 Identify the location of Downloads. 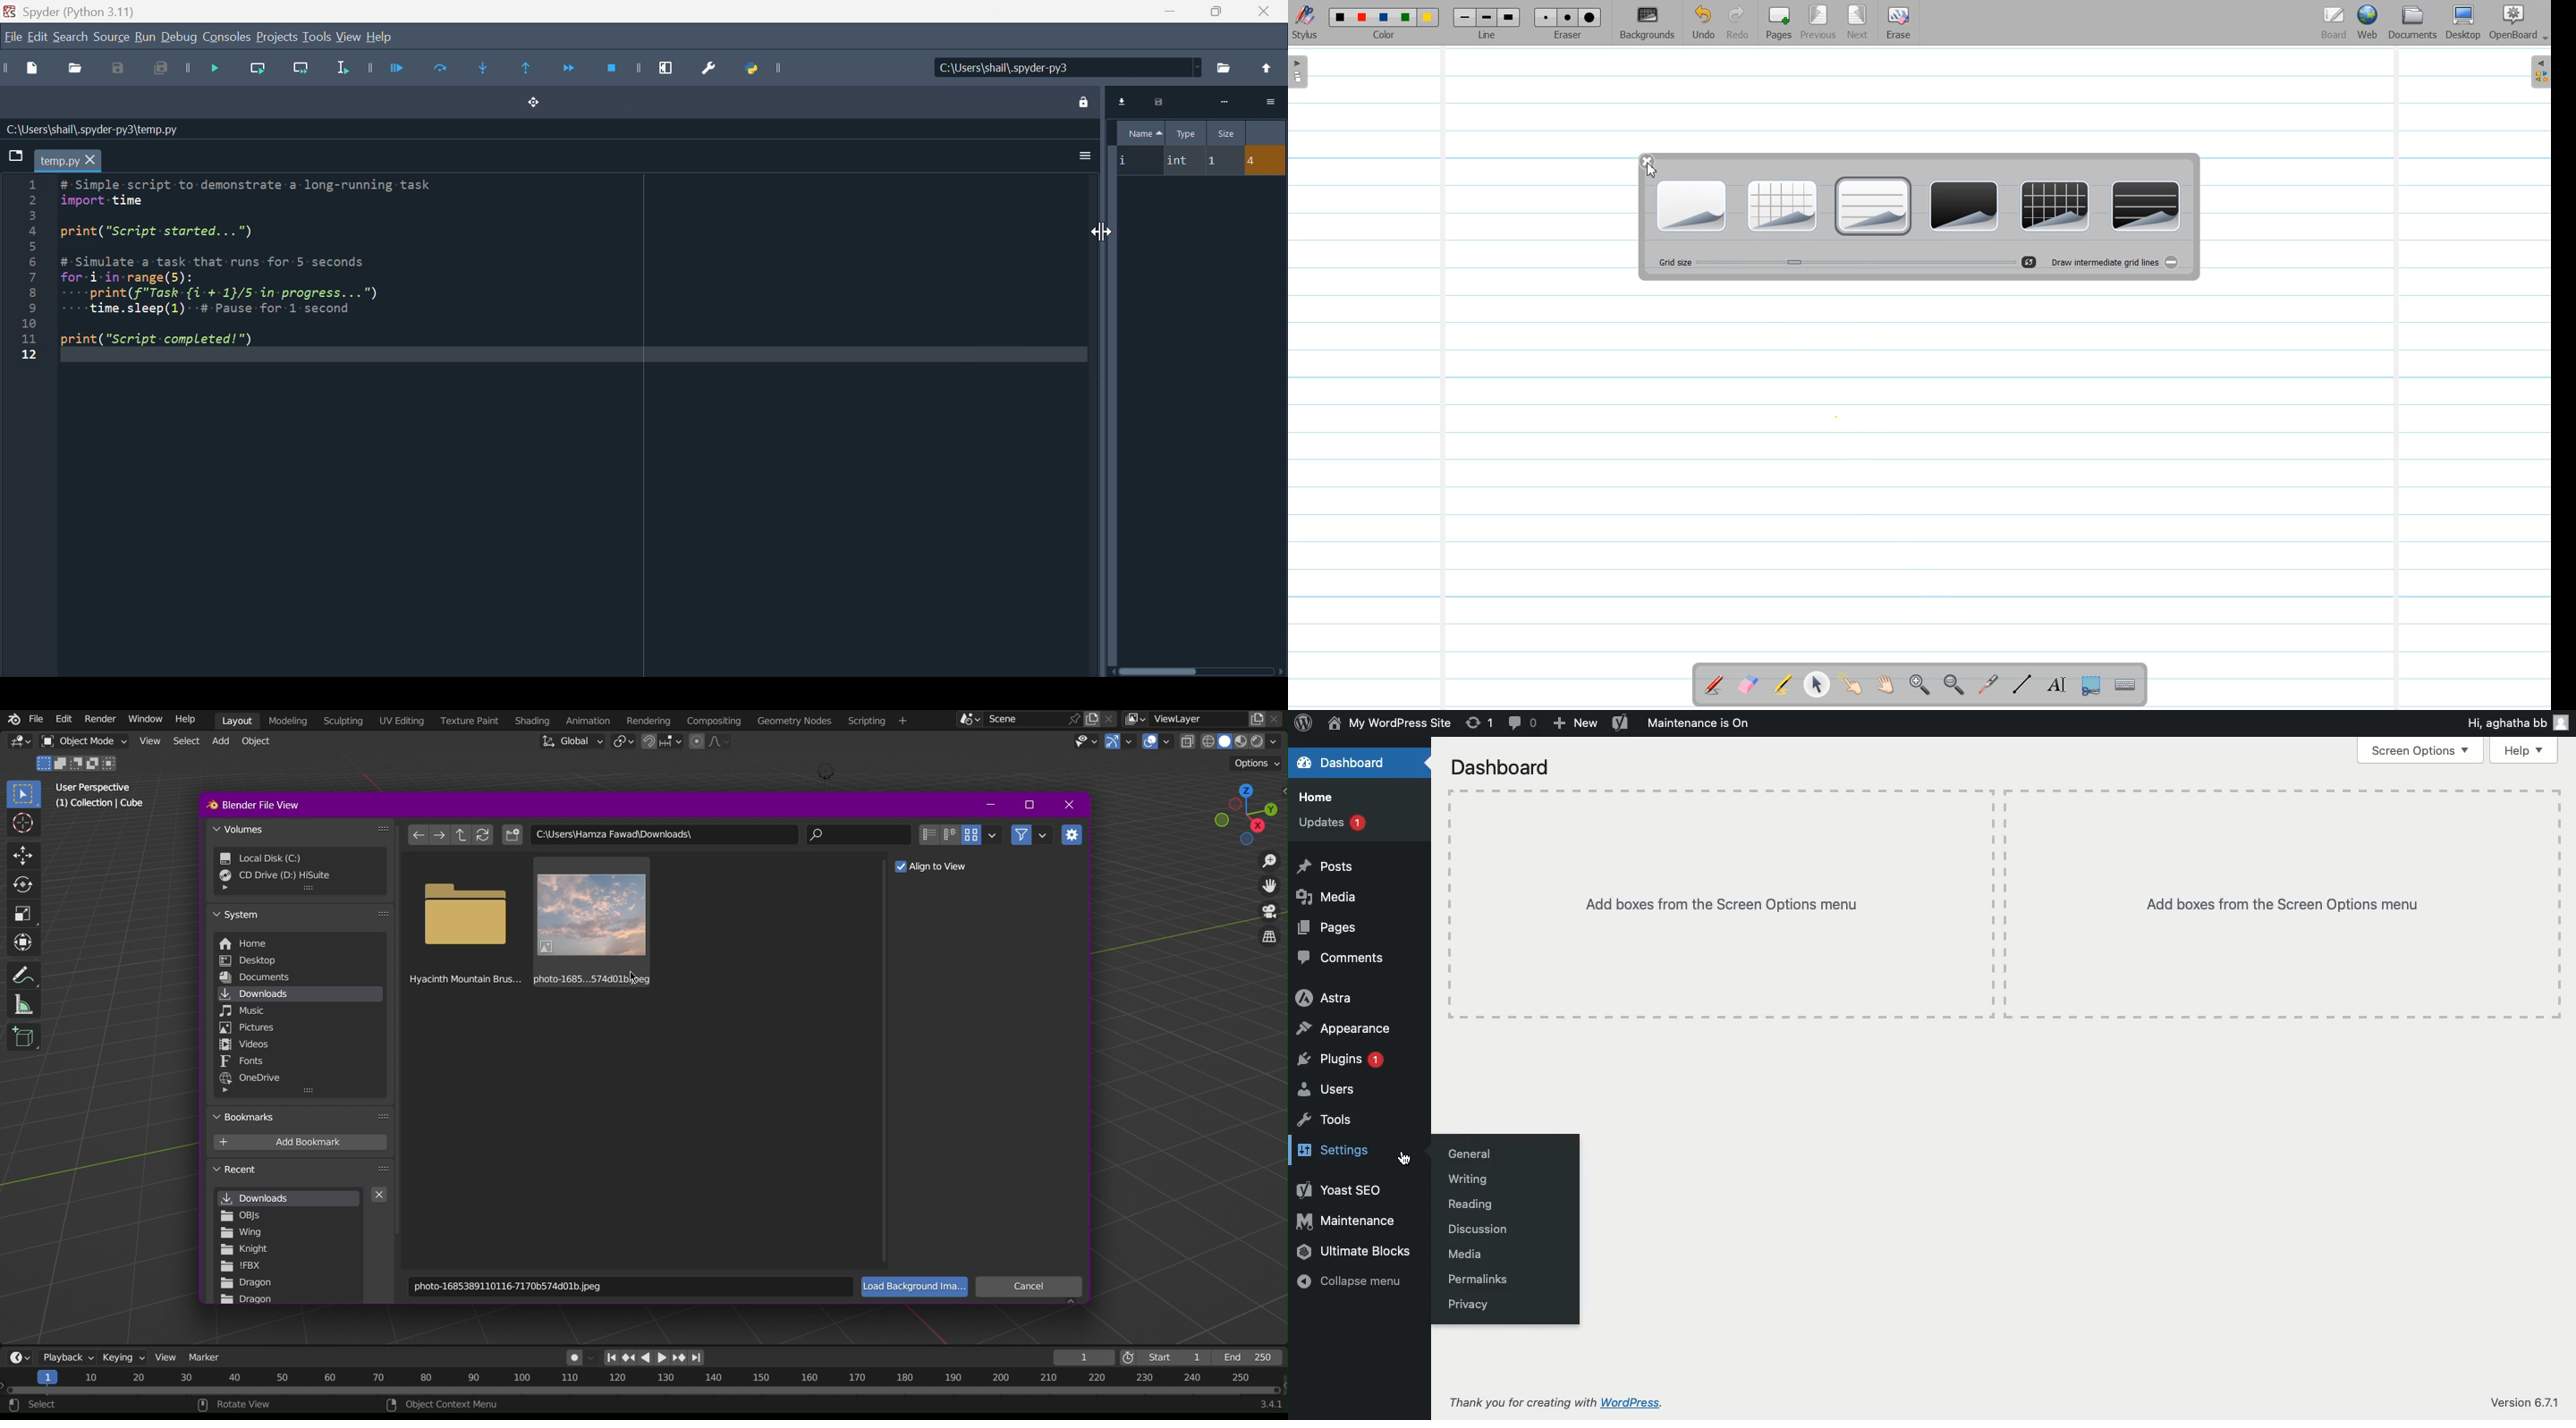
(291, 993).